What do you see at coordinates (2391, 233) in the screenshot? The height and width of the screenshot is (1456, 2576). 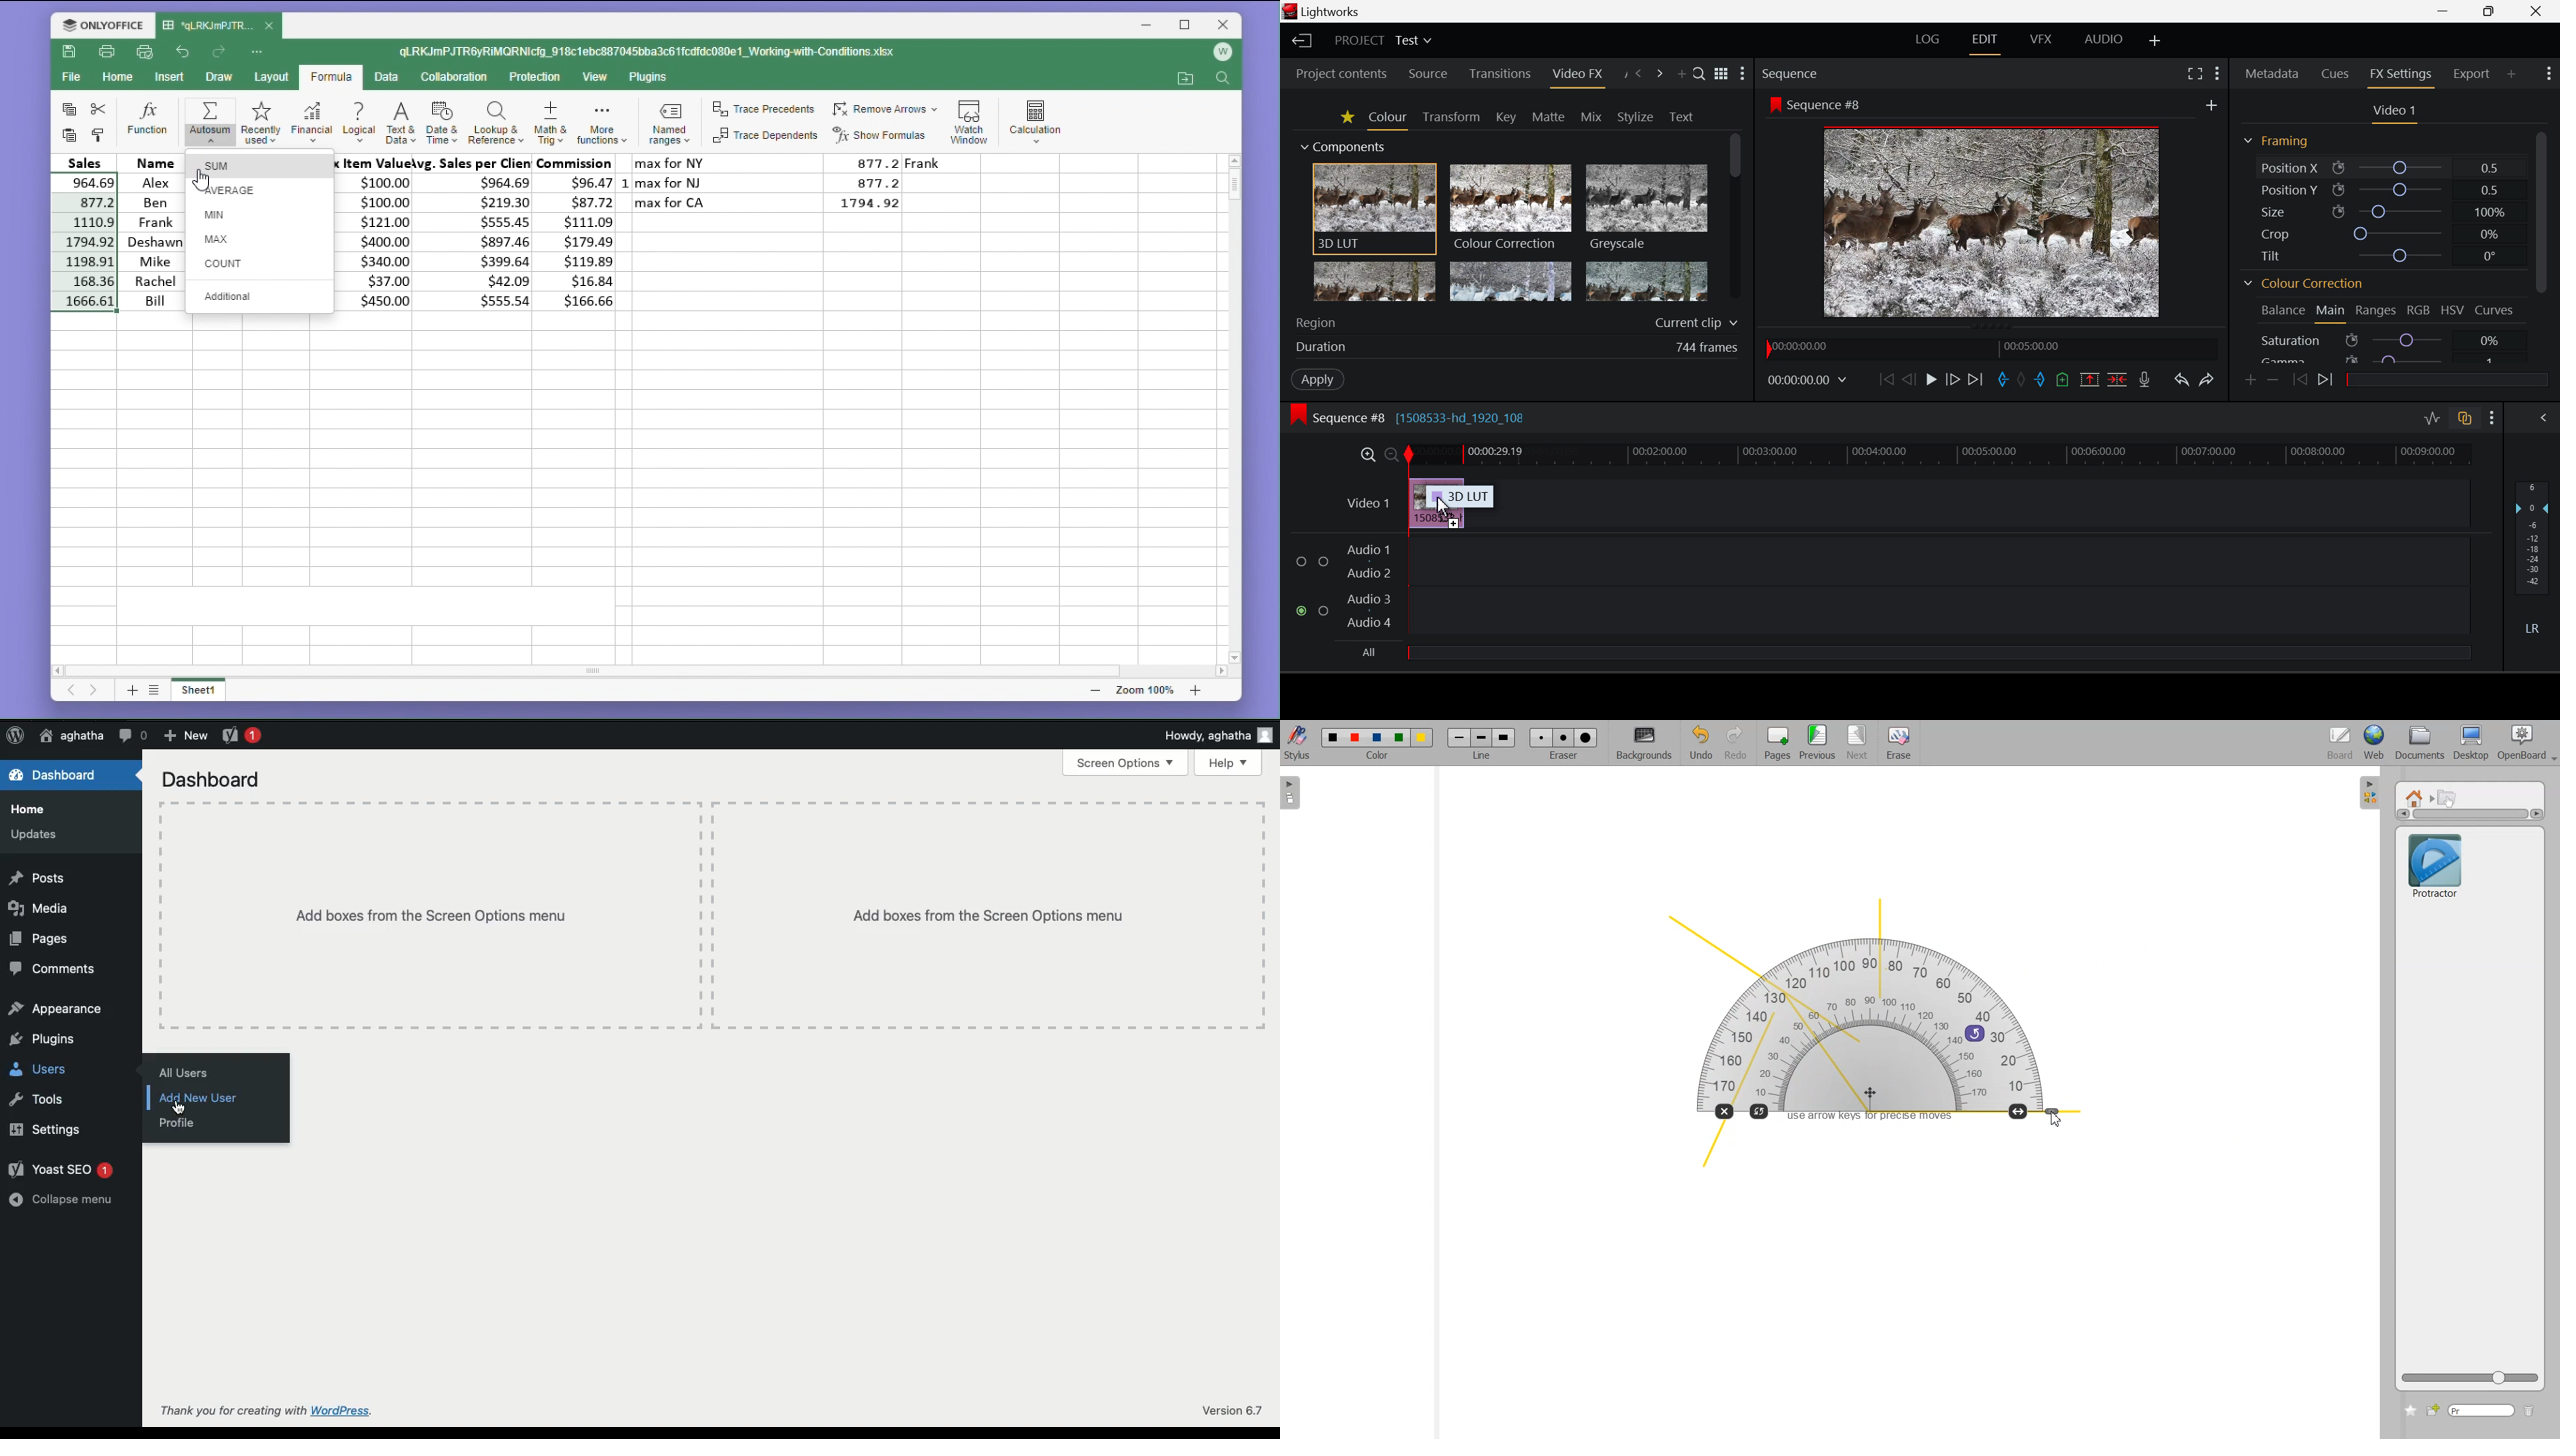 I see `Crop` at bounding box center [2391, 233].